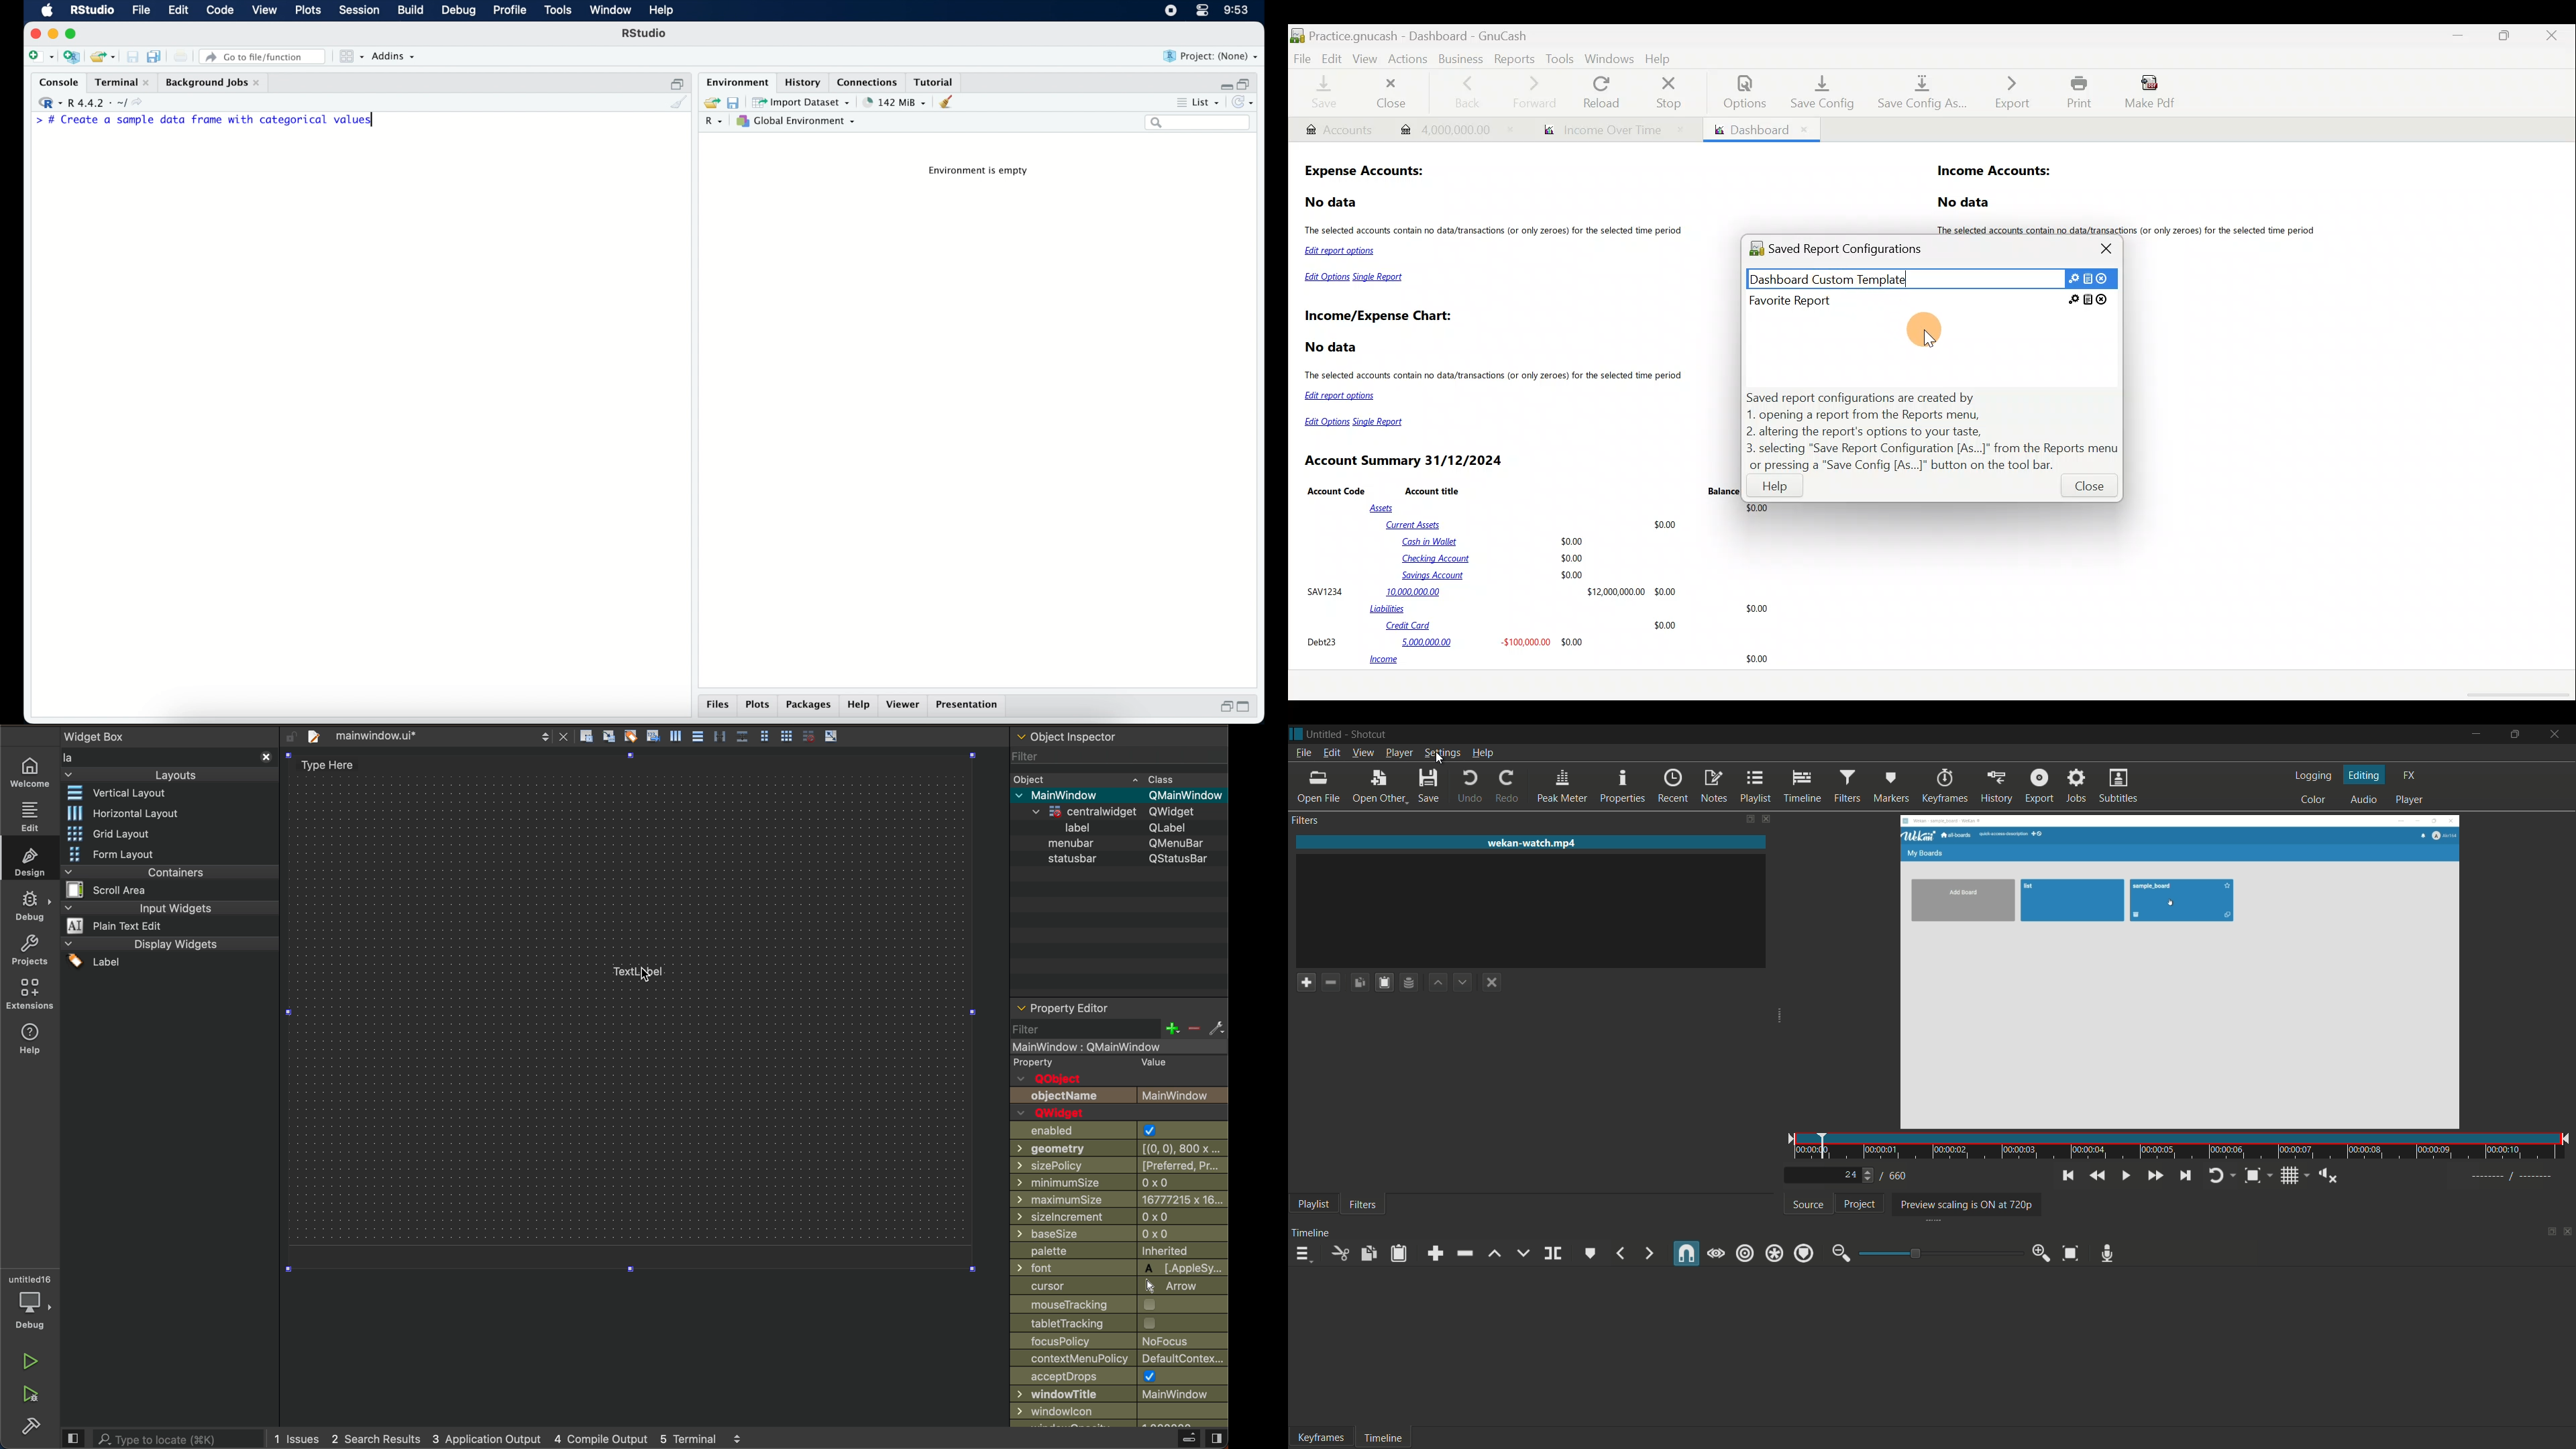 This screenshot has height=1456, width=2576. Describe the element at coordinates (1332, 203) in the screenshot. I see `No data` at that location.